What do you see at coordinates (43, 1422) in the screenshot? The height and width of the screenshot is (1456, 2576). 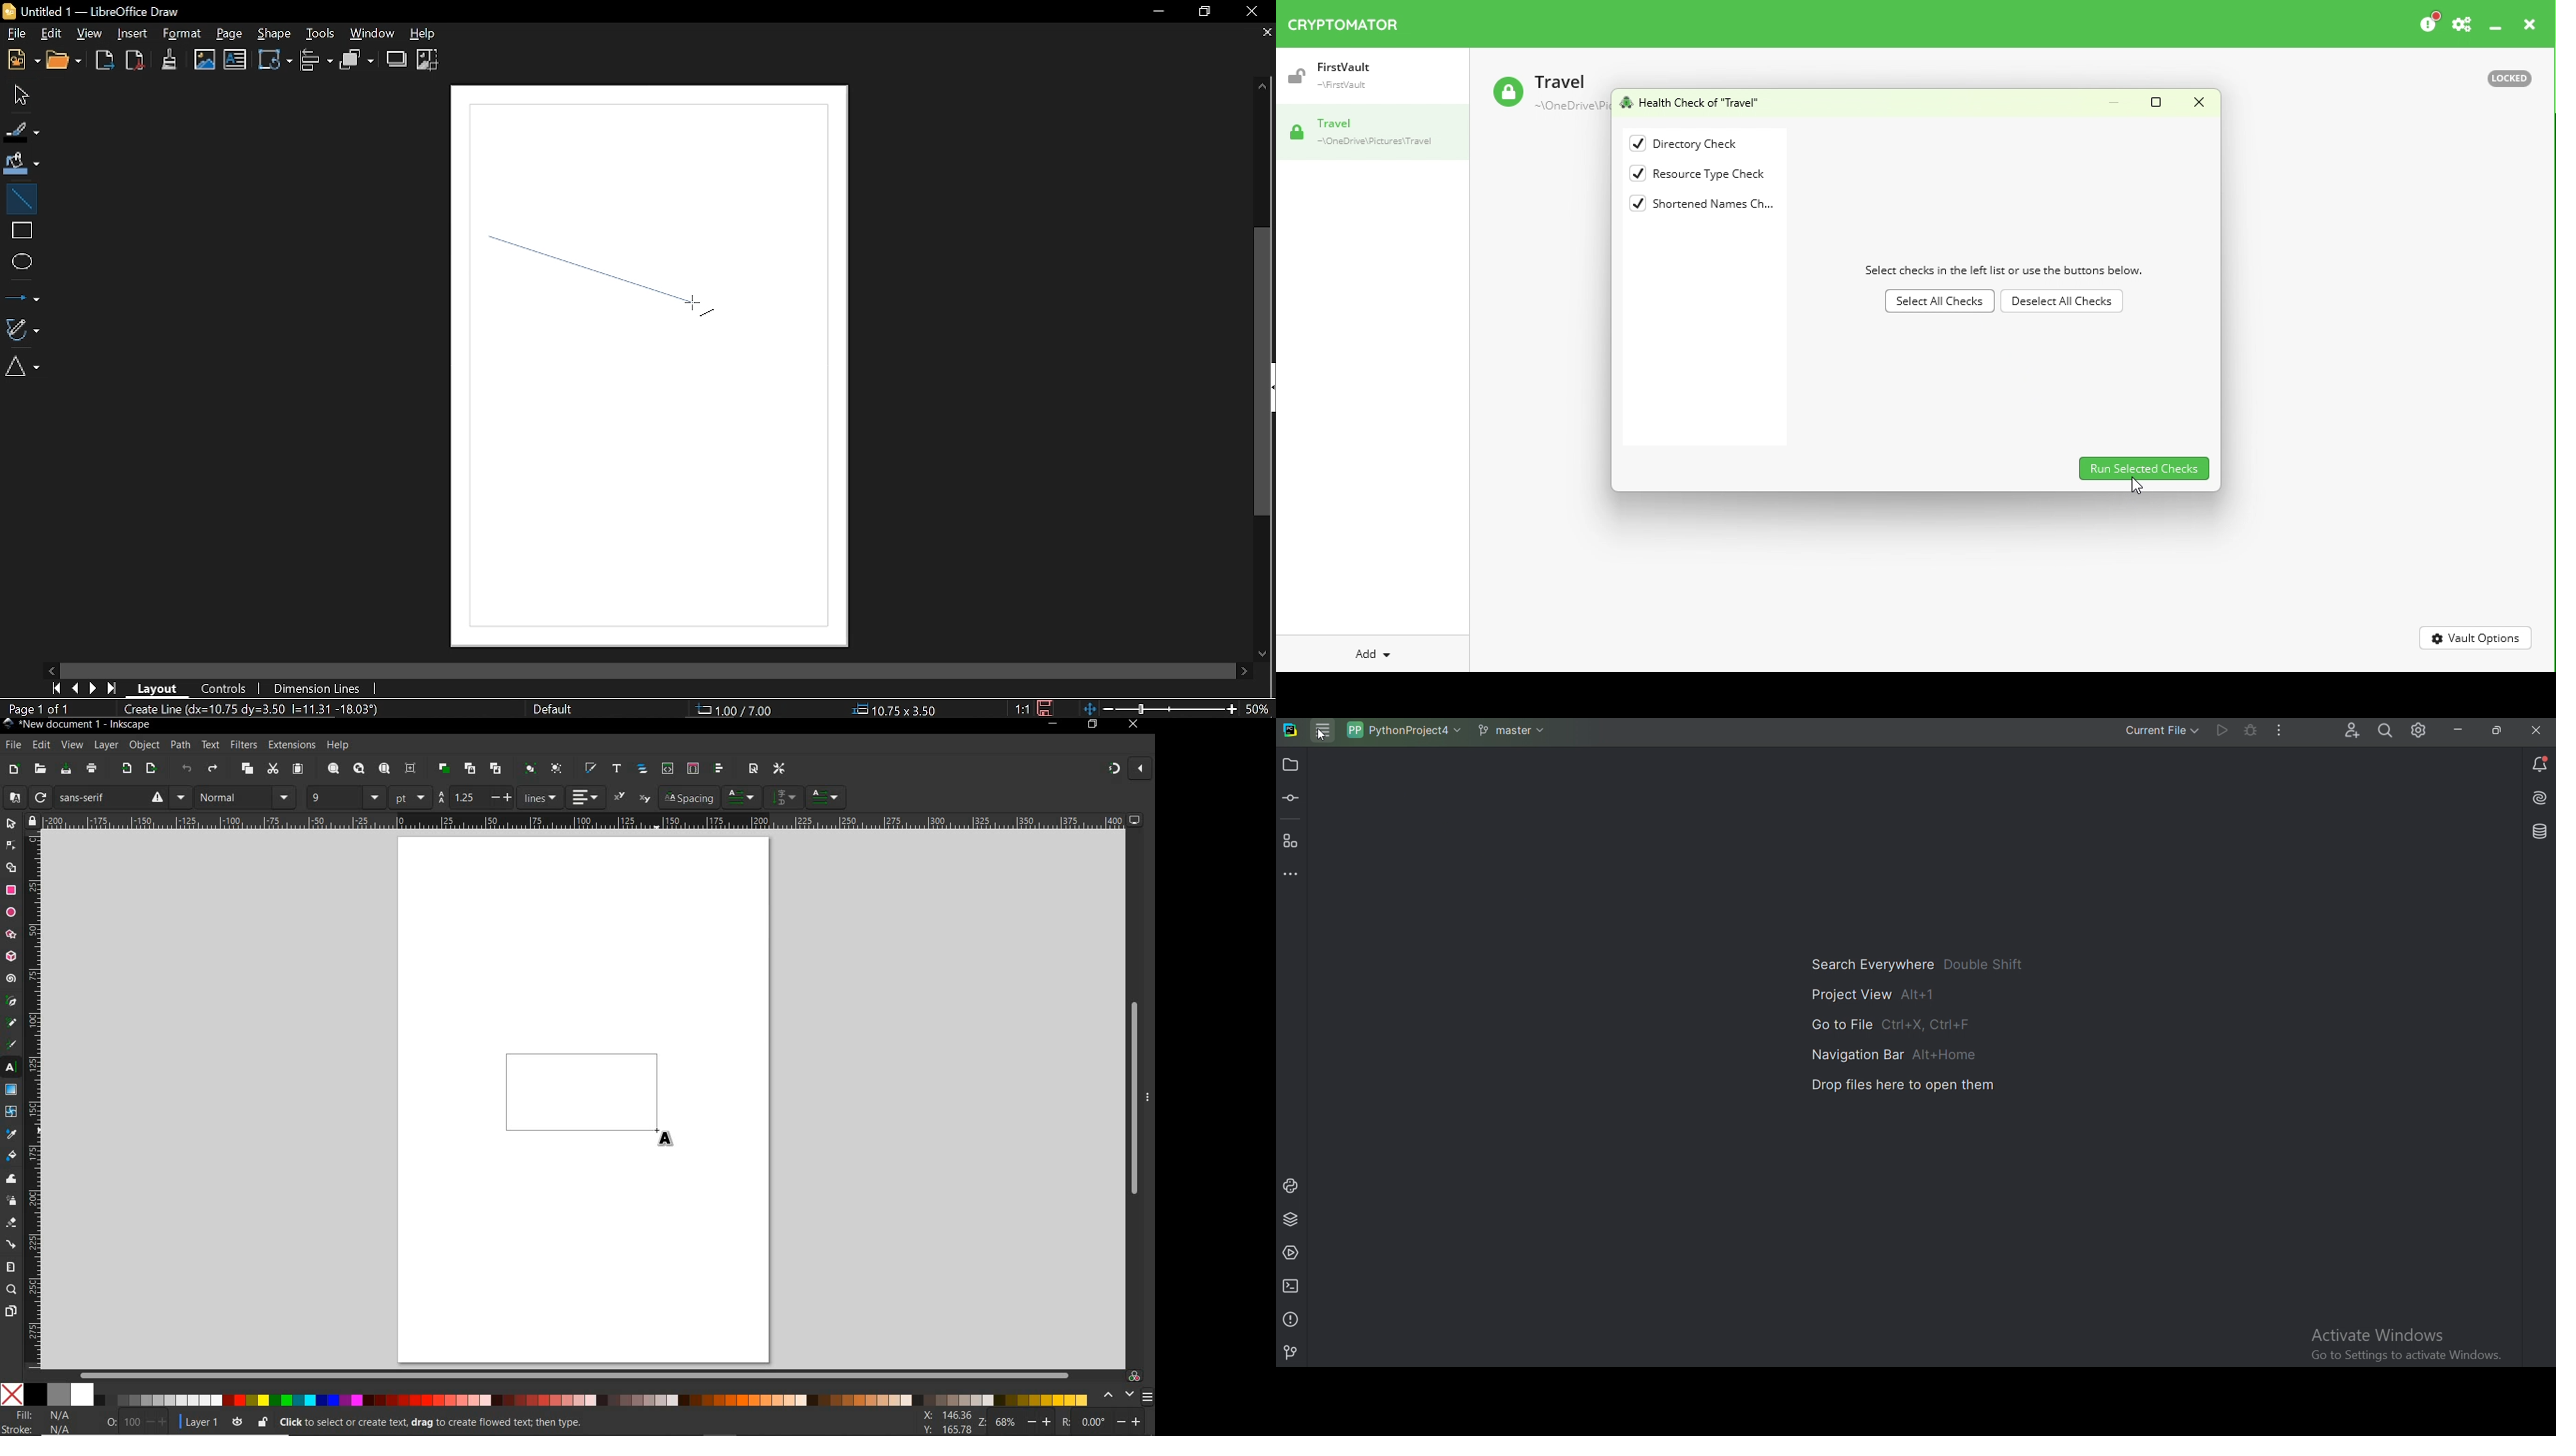 I see `Fill and Stroke` at bounding box center [43, 1422].